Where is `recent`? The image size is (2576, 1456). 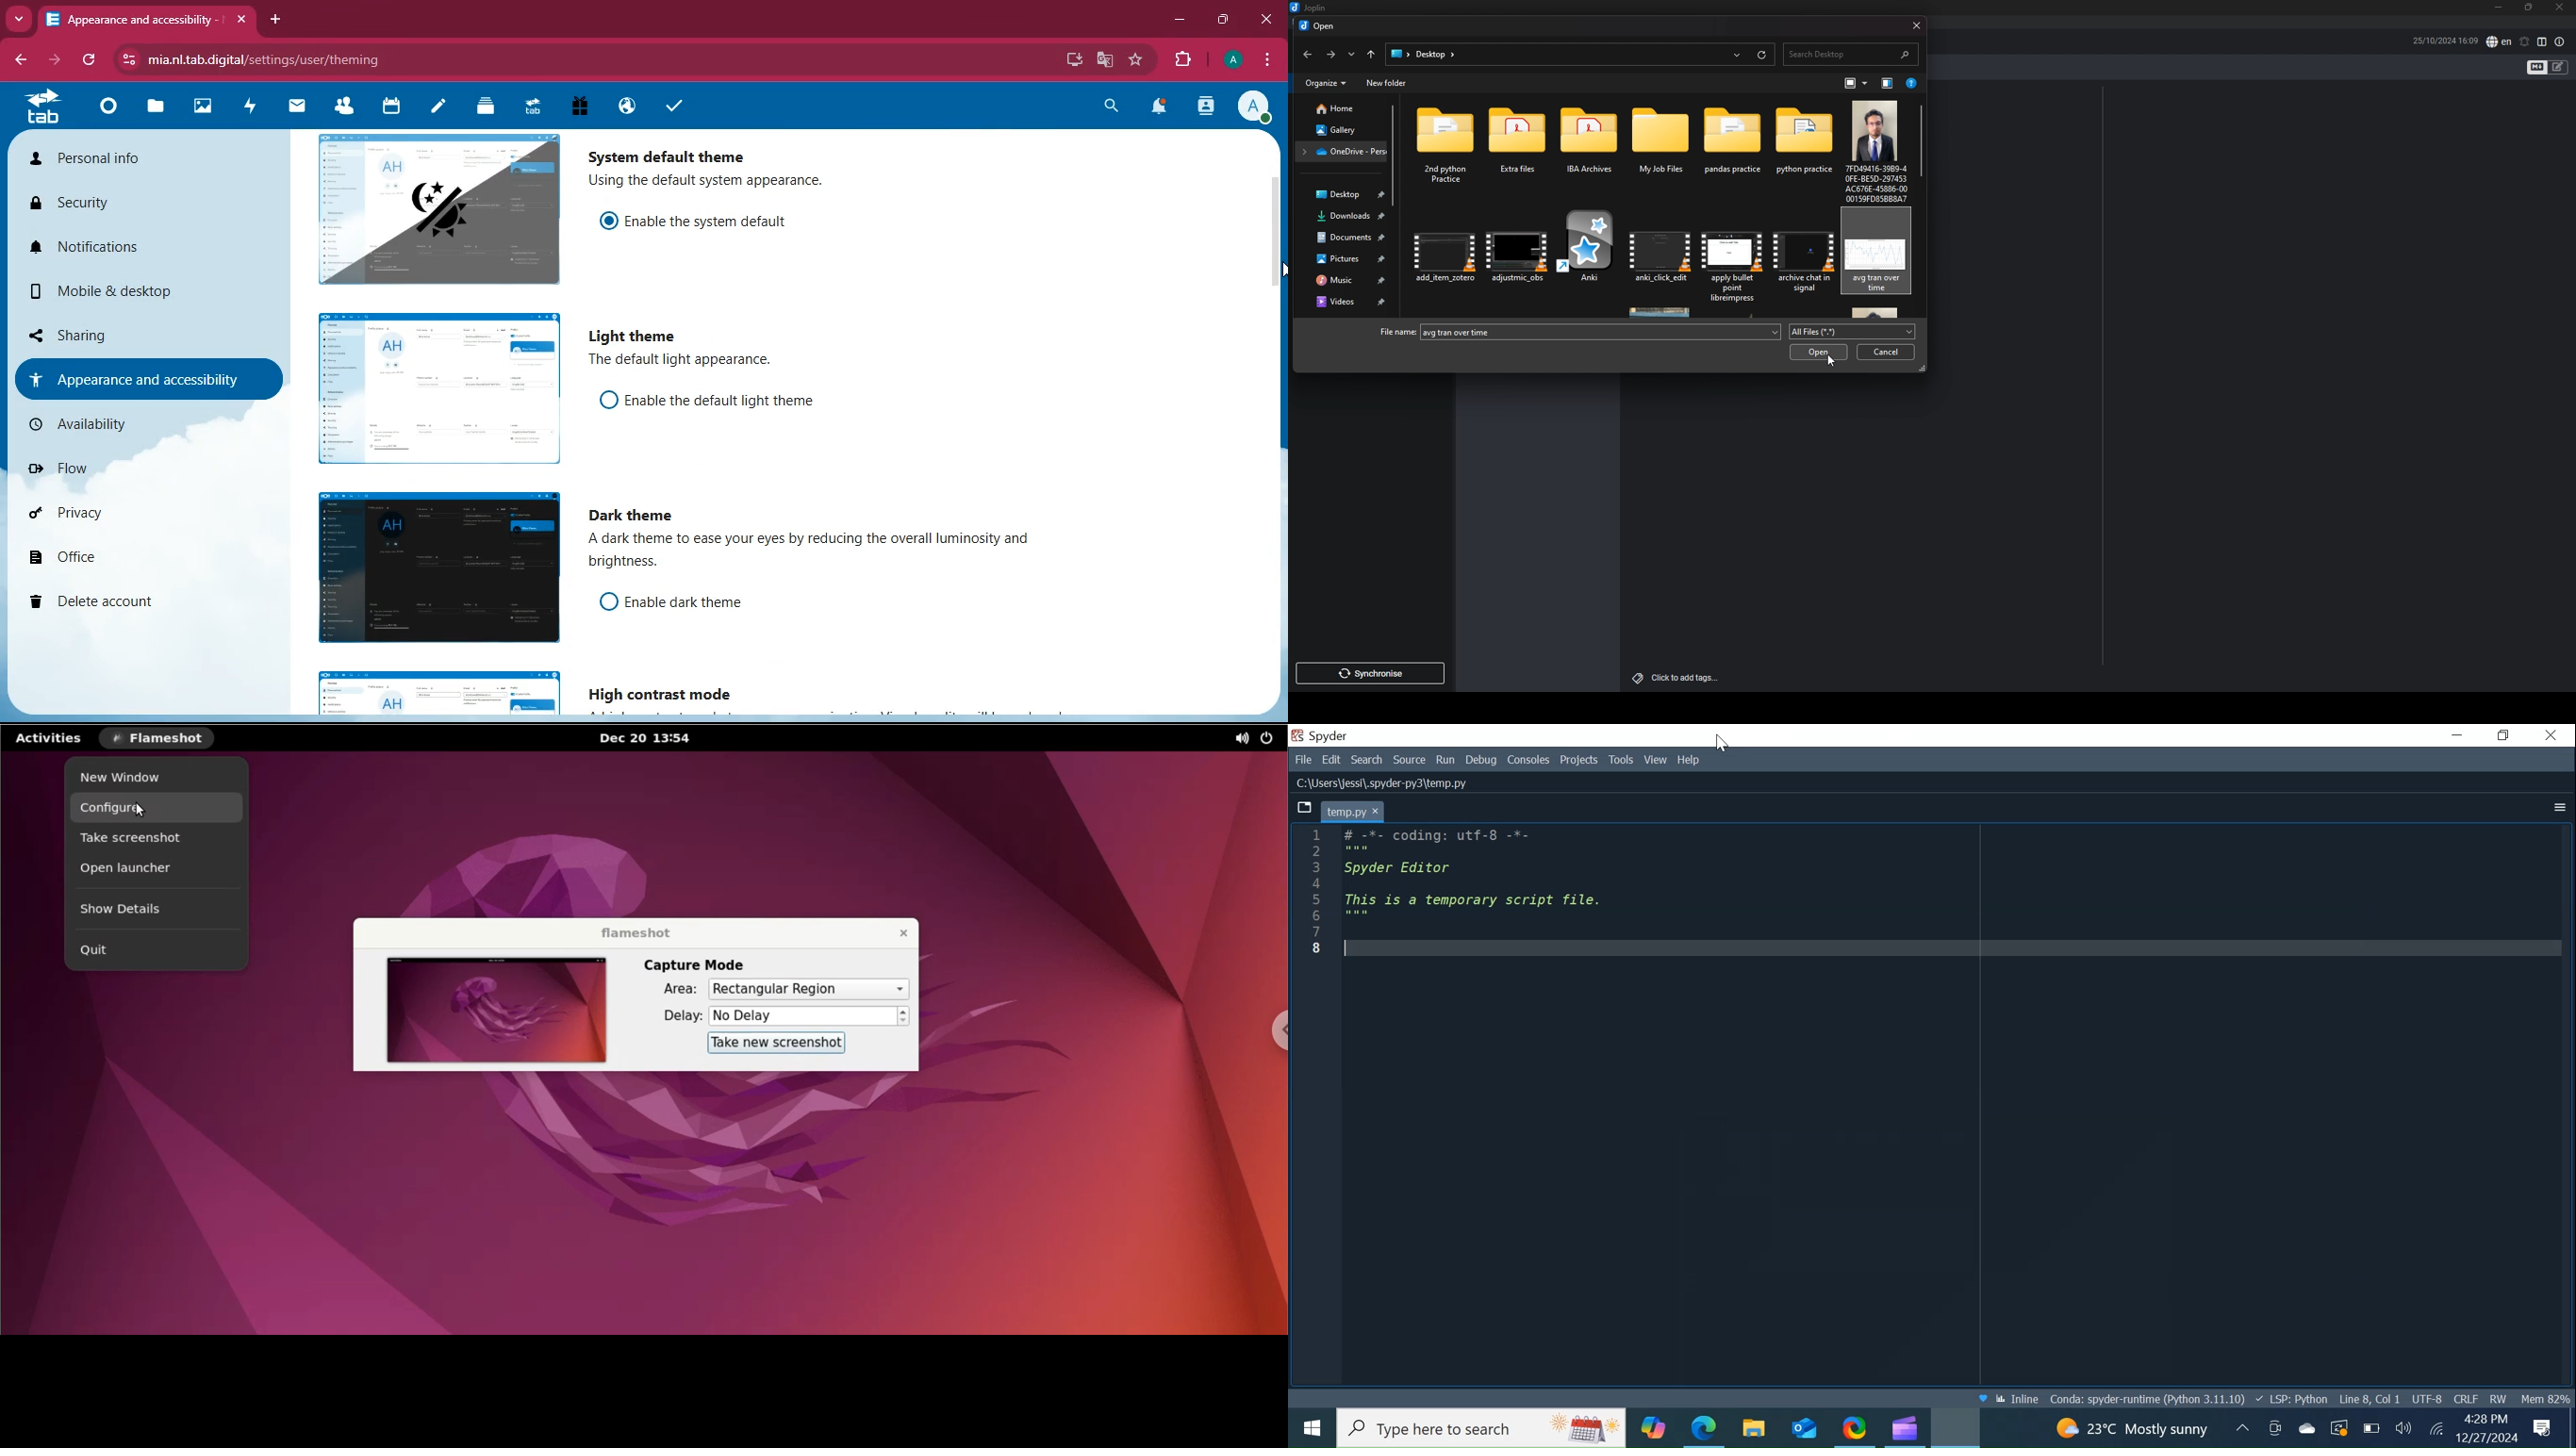 recent is located at coordinates (1735, 54).